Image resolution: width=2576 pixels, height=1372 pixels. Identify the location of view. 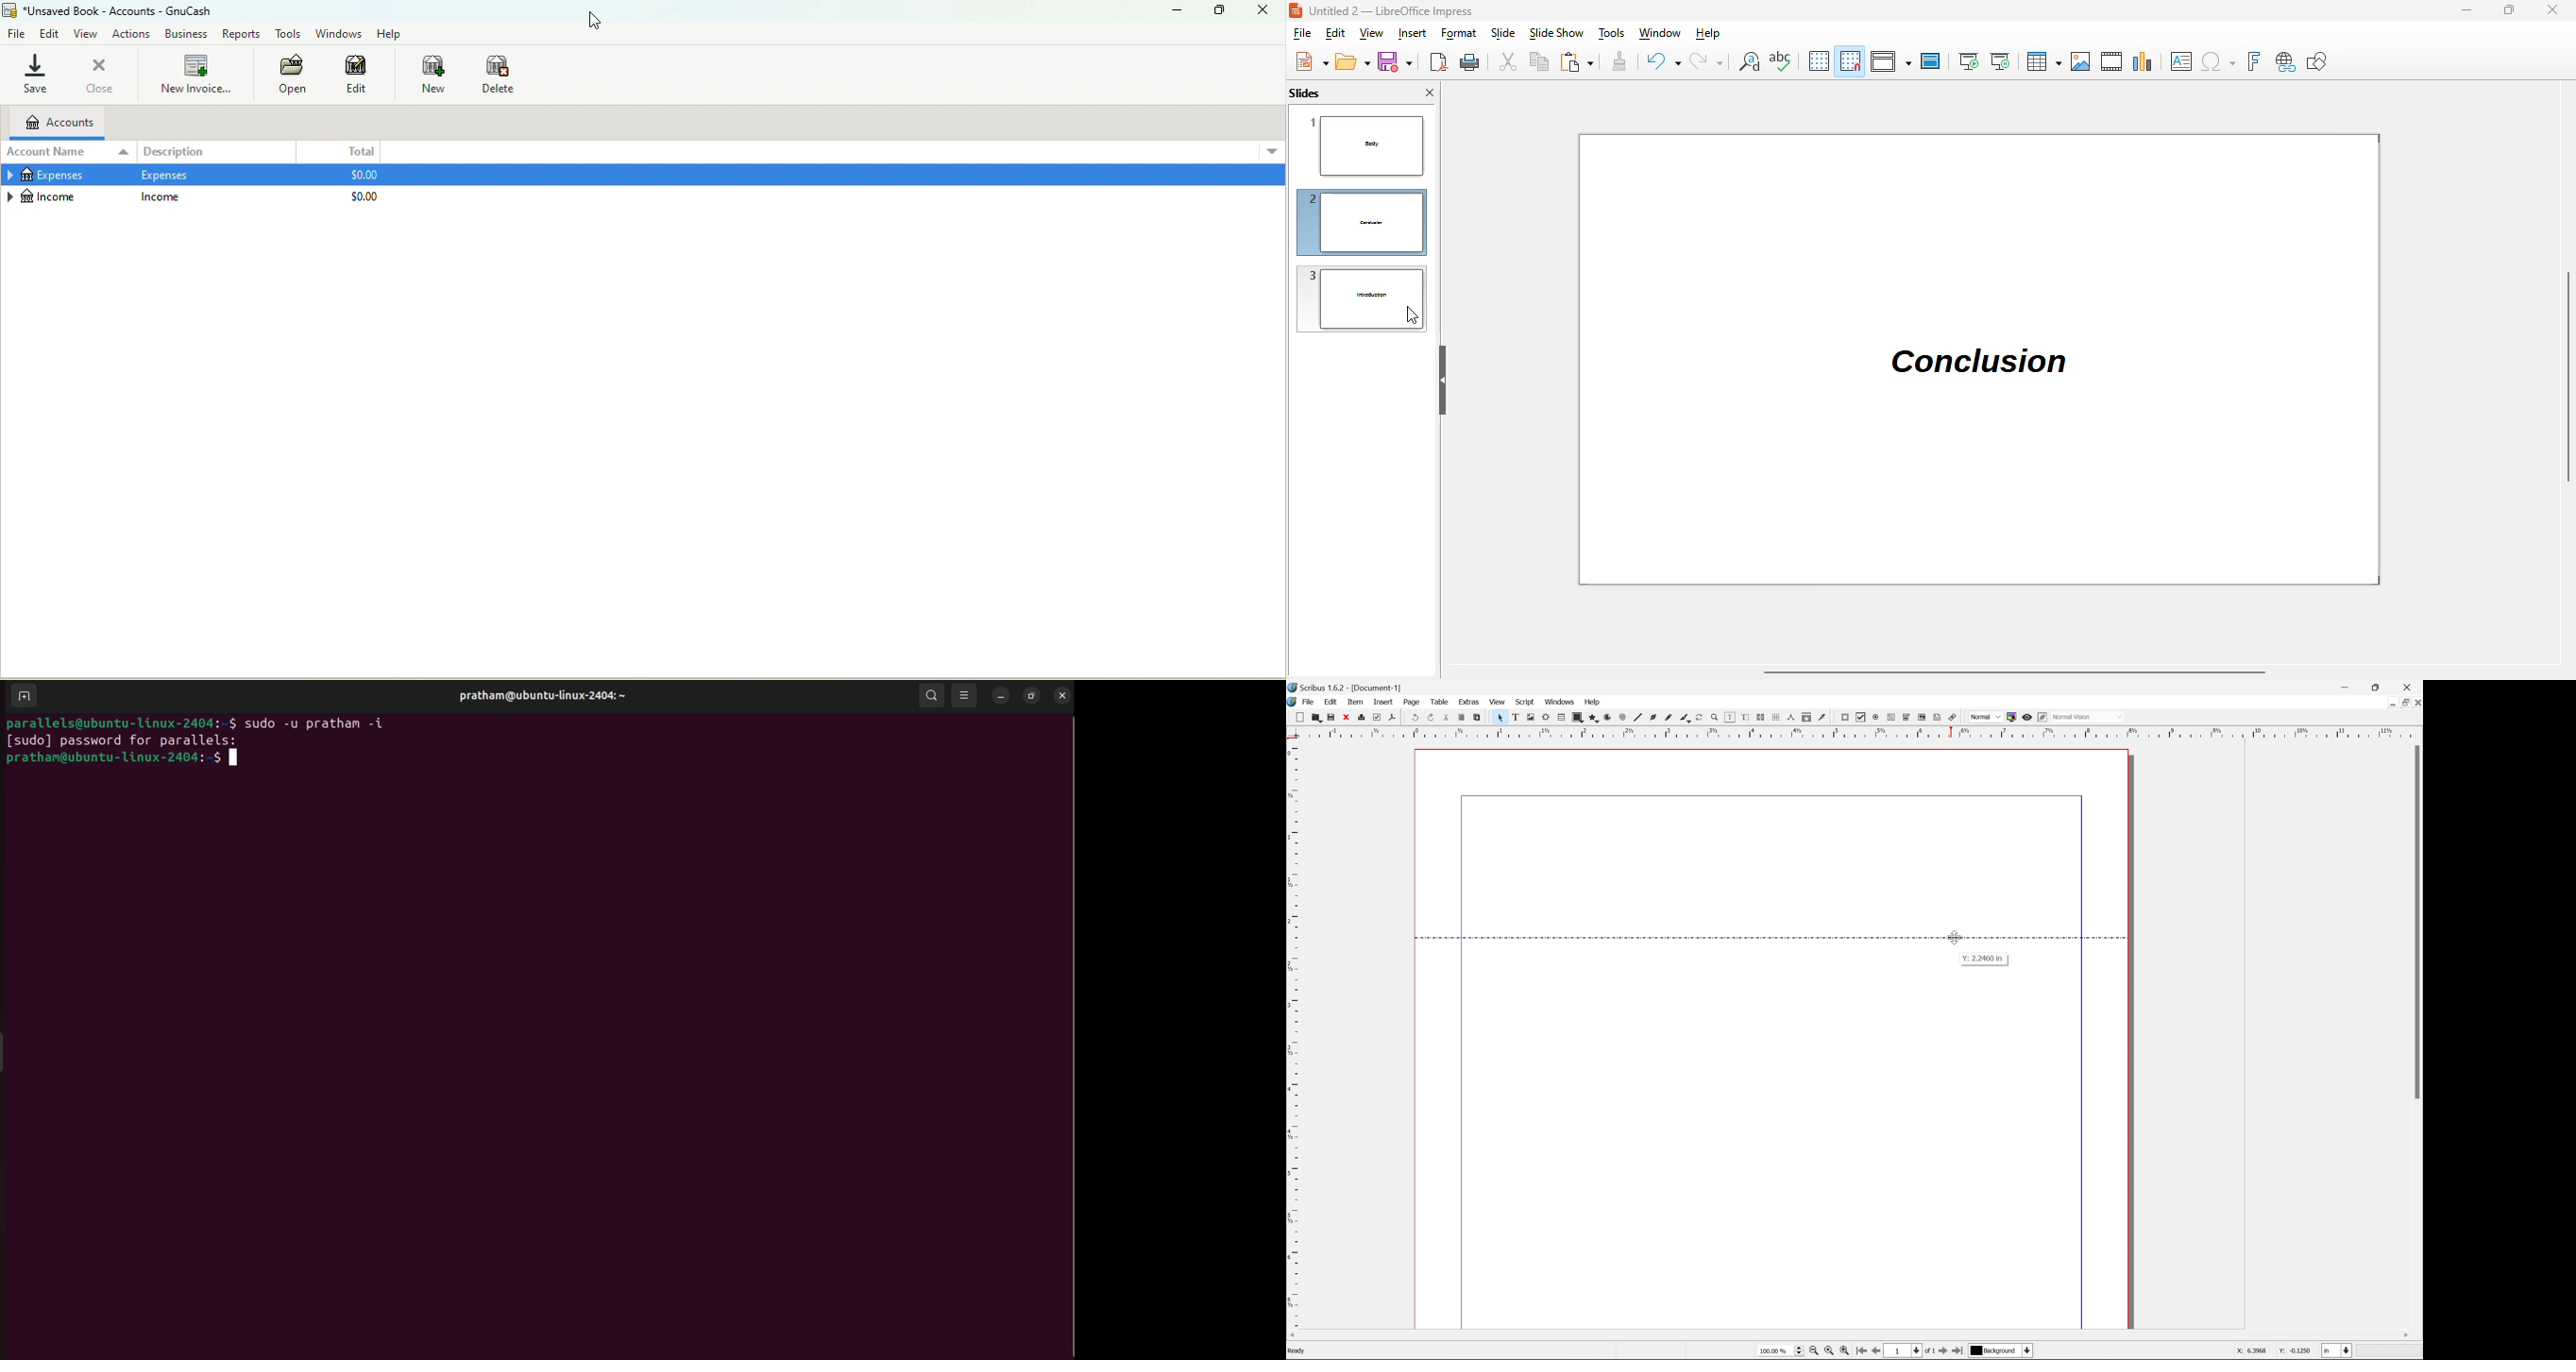
(1499, 701).